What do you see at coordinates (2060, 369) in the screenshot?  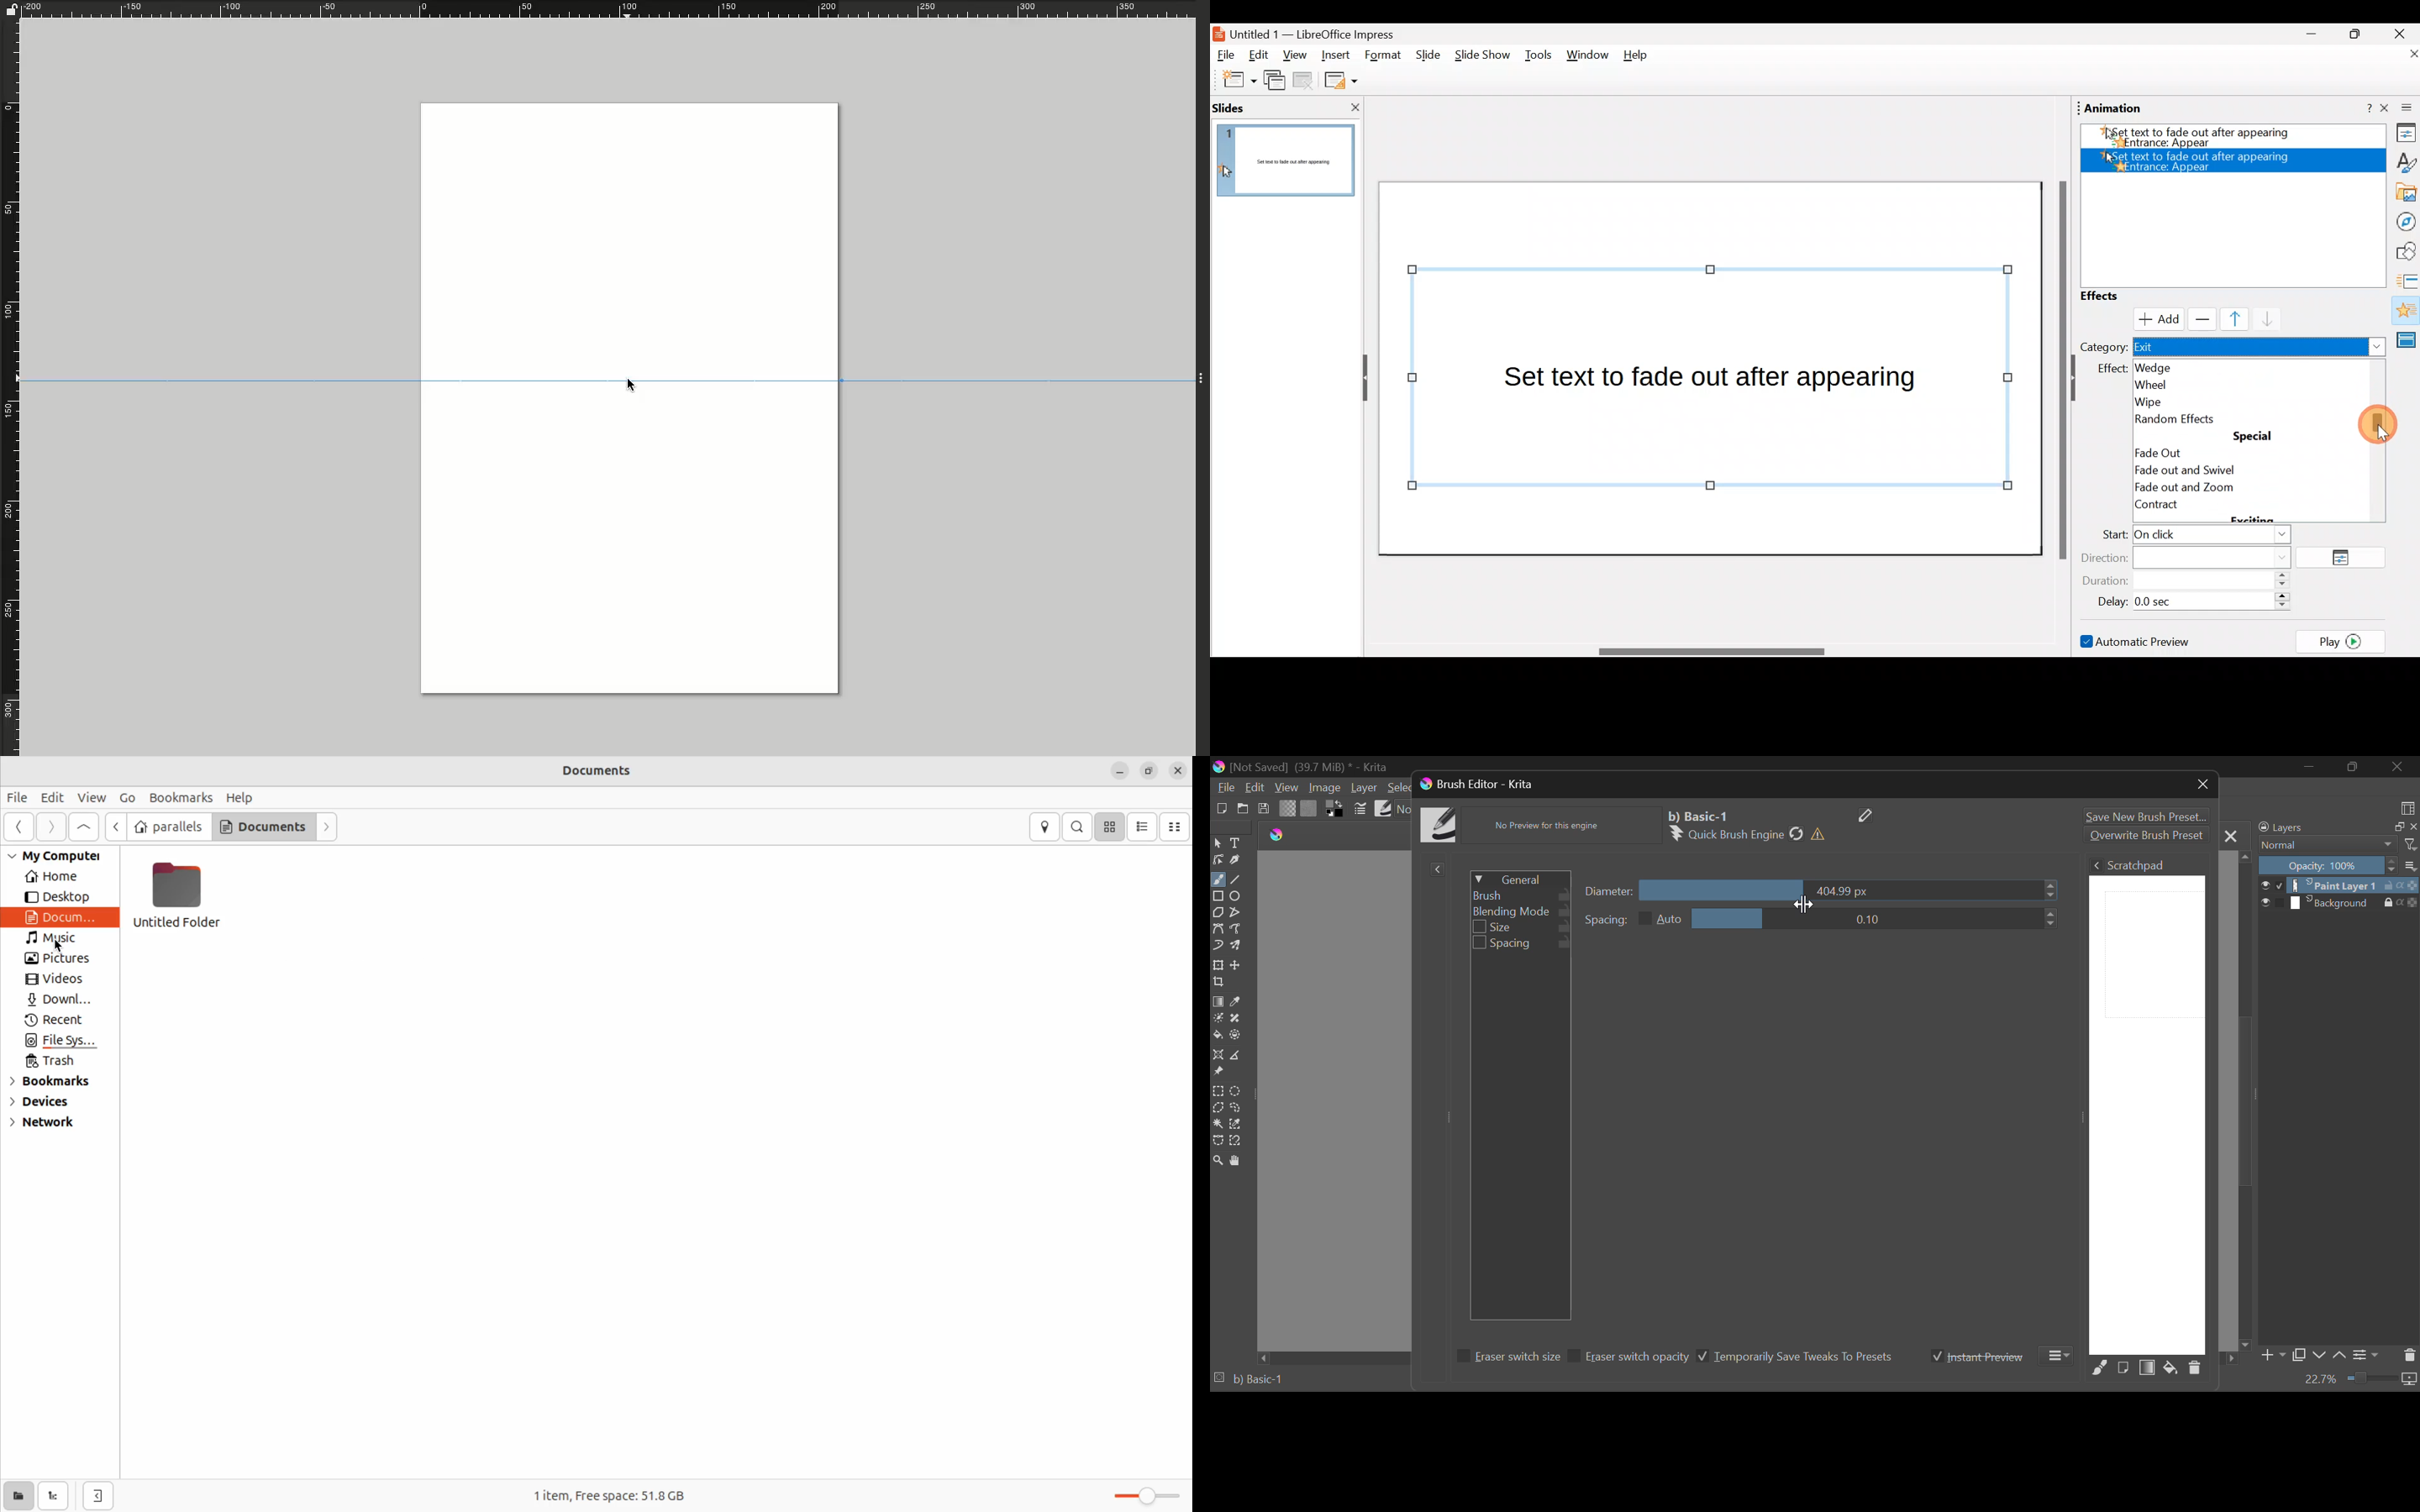 I see `Scroll bar` at bounding box center [2060, 369].